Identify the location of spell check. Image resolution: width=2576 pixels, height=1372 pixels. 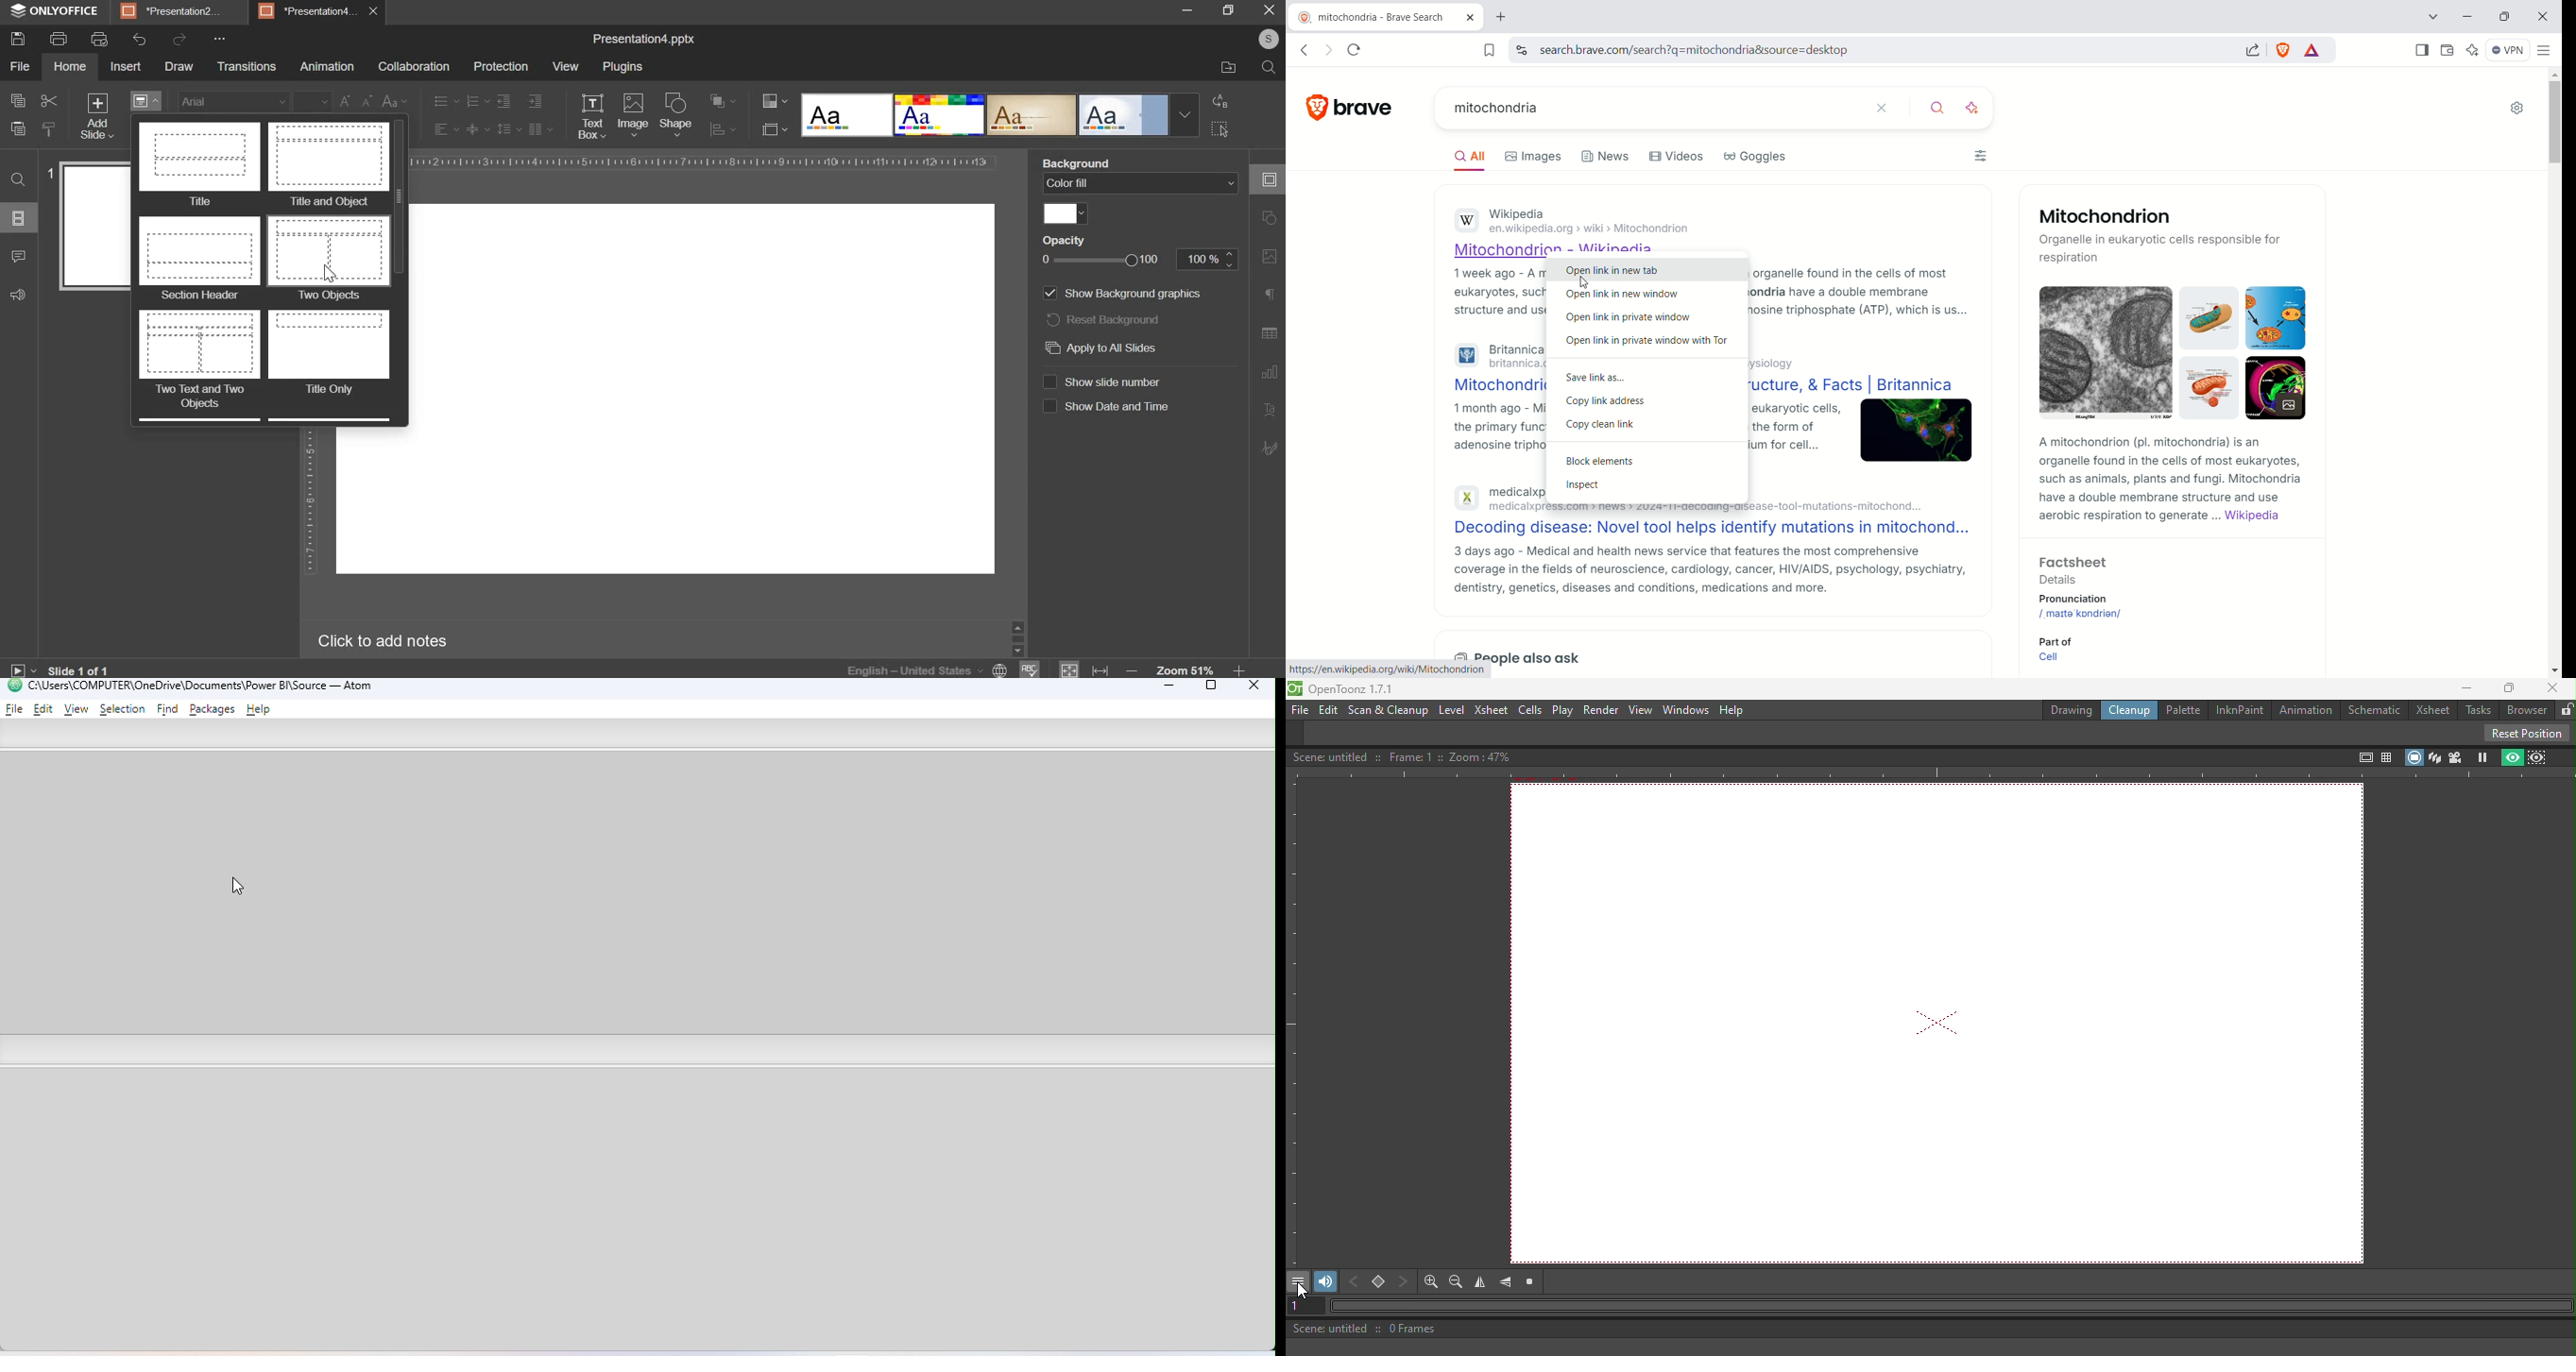
(1031, 669).